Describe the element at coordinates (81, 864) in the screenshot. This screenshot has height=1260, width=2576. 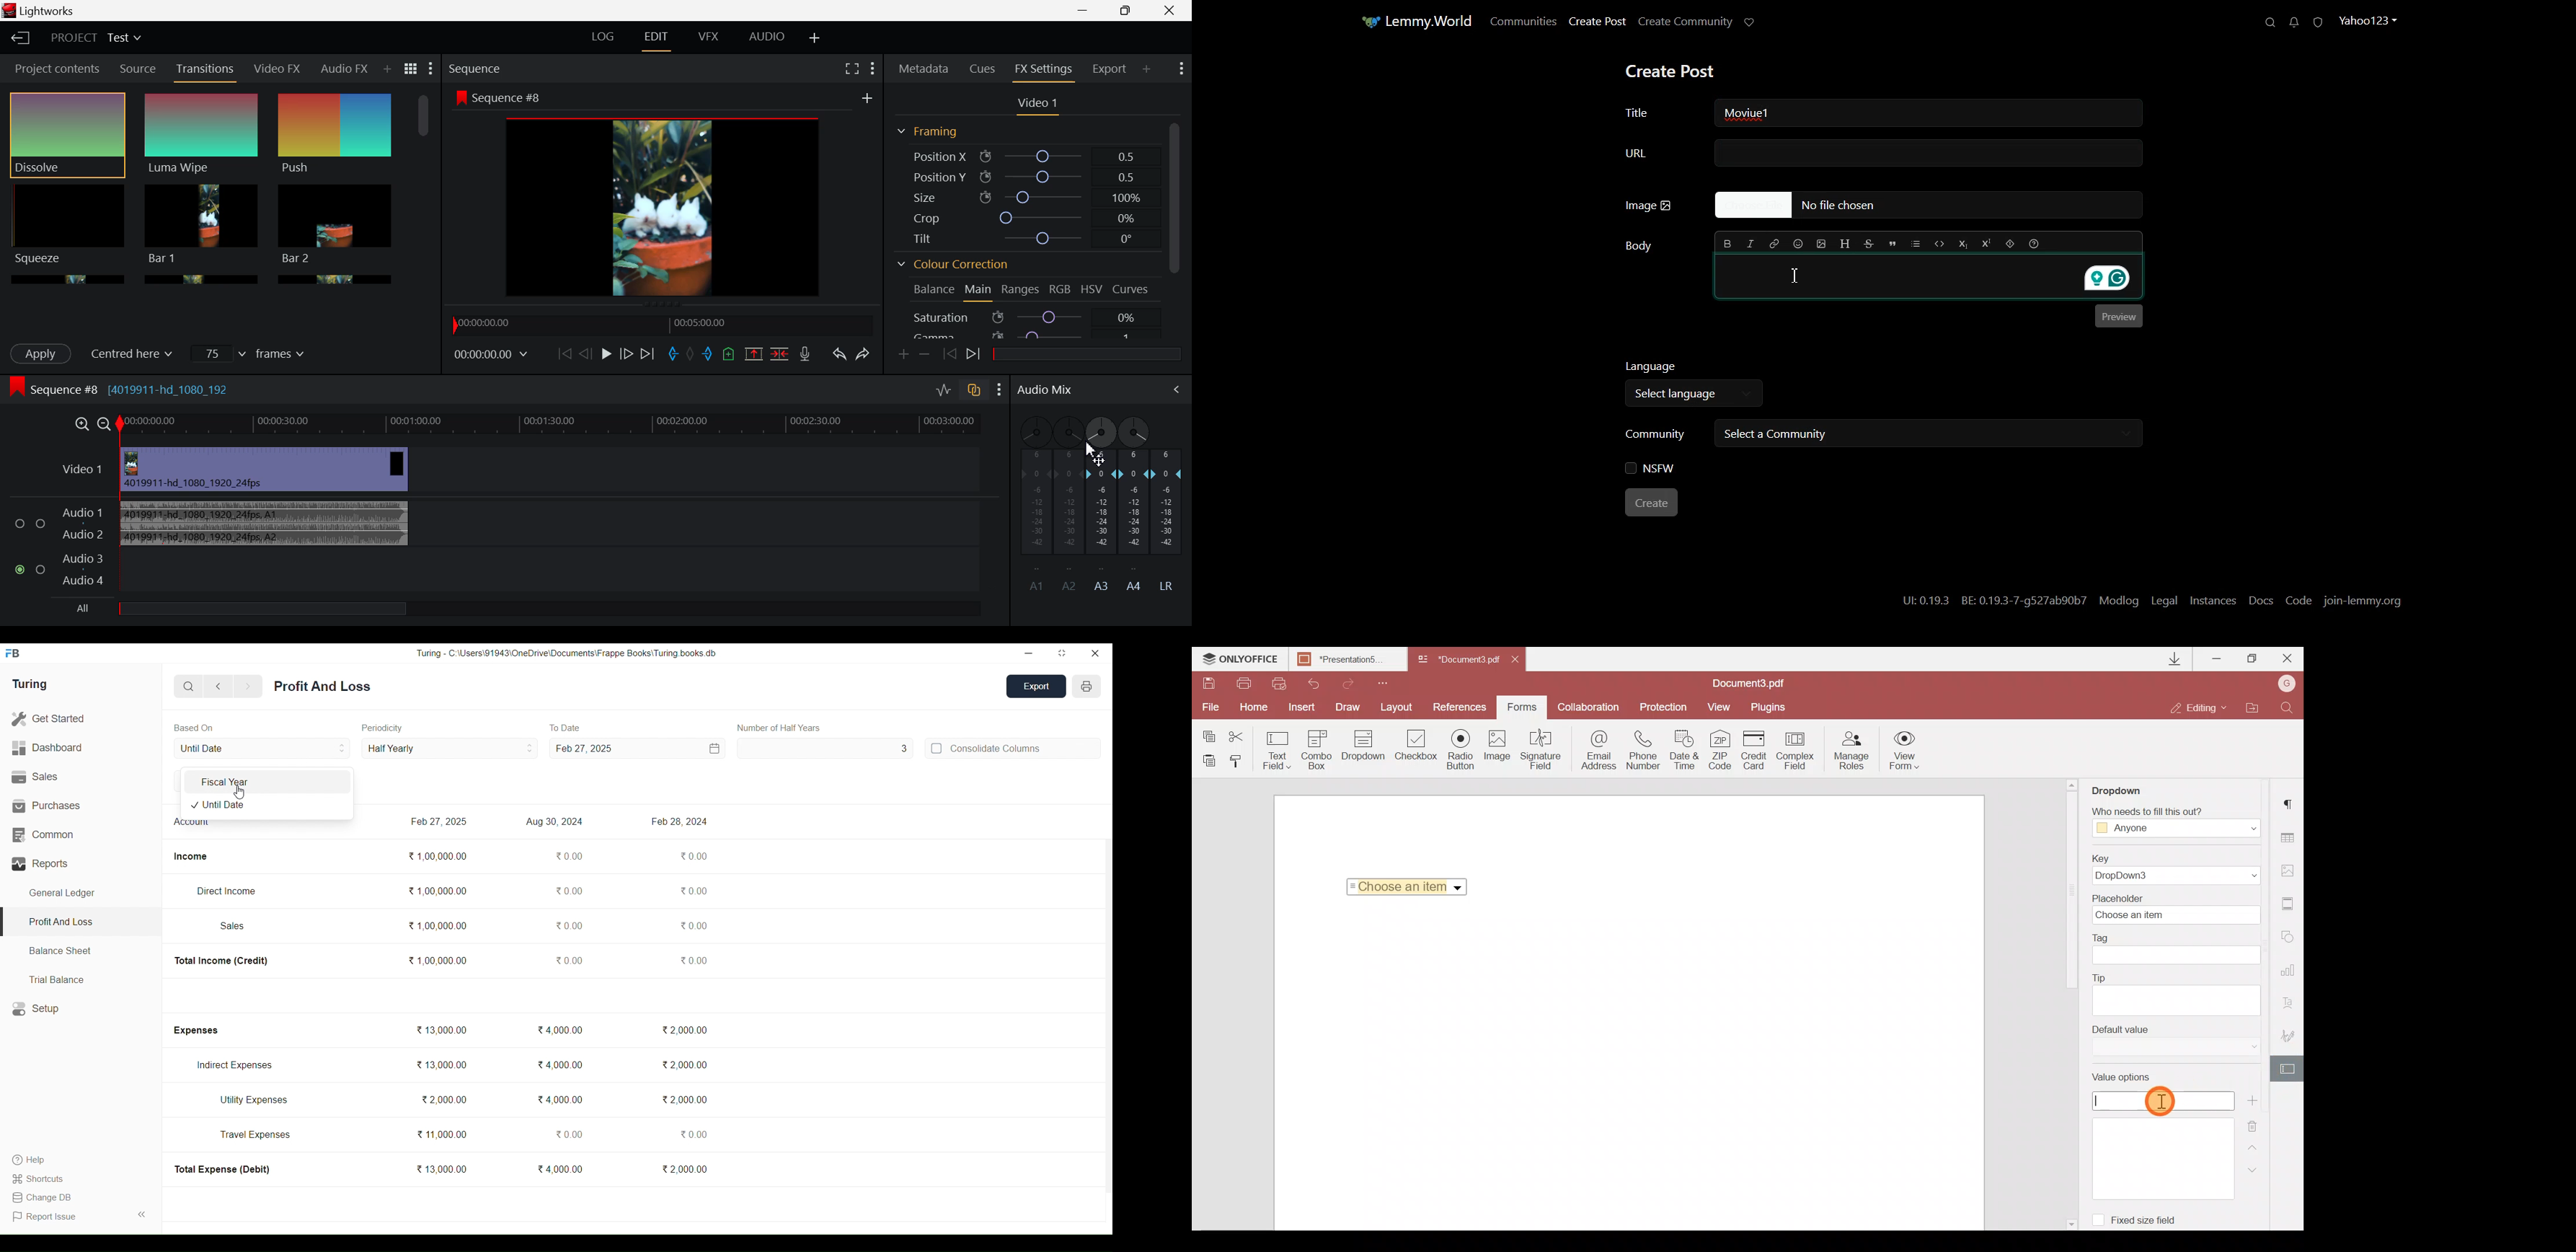
I see `Reports` at that location.